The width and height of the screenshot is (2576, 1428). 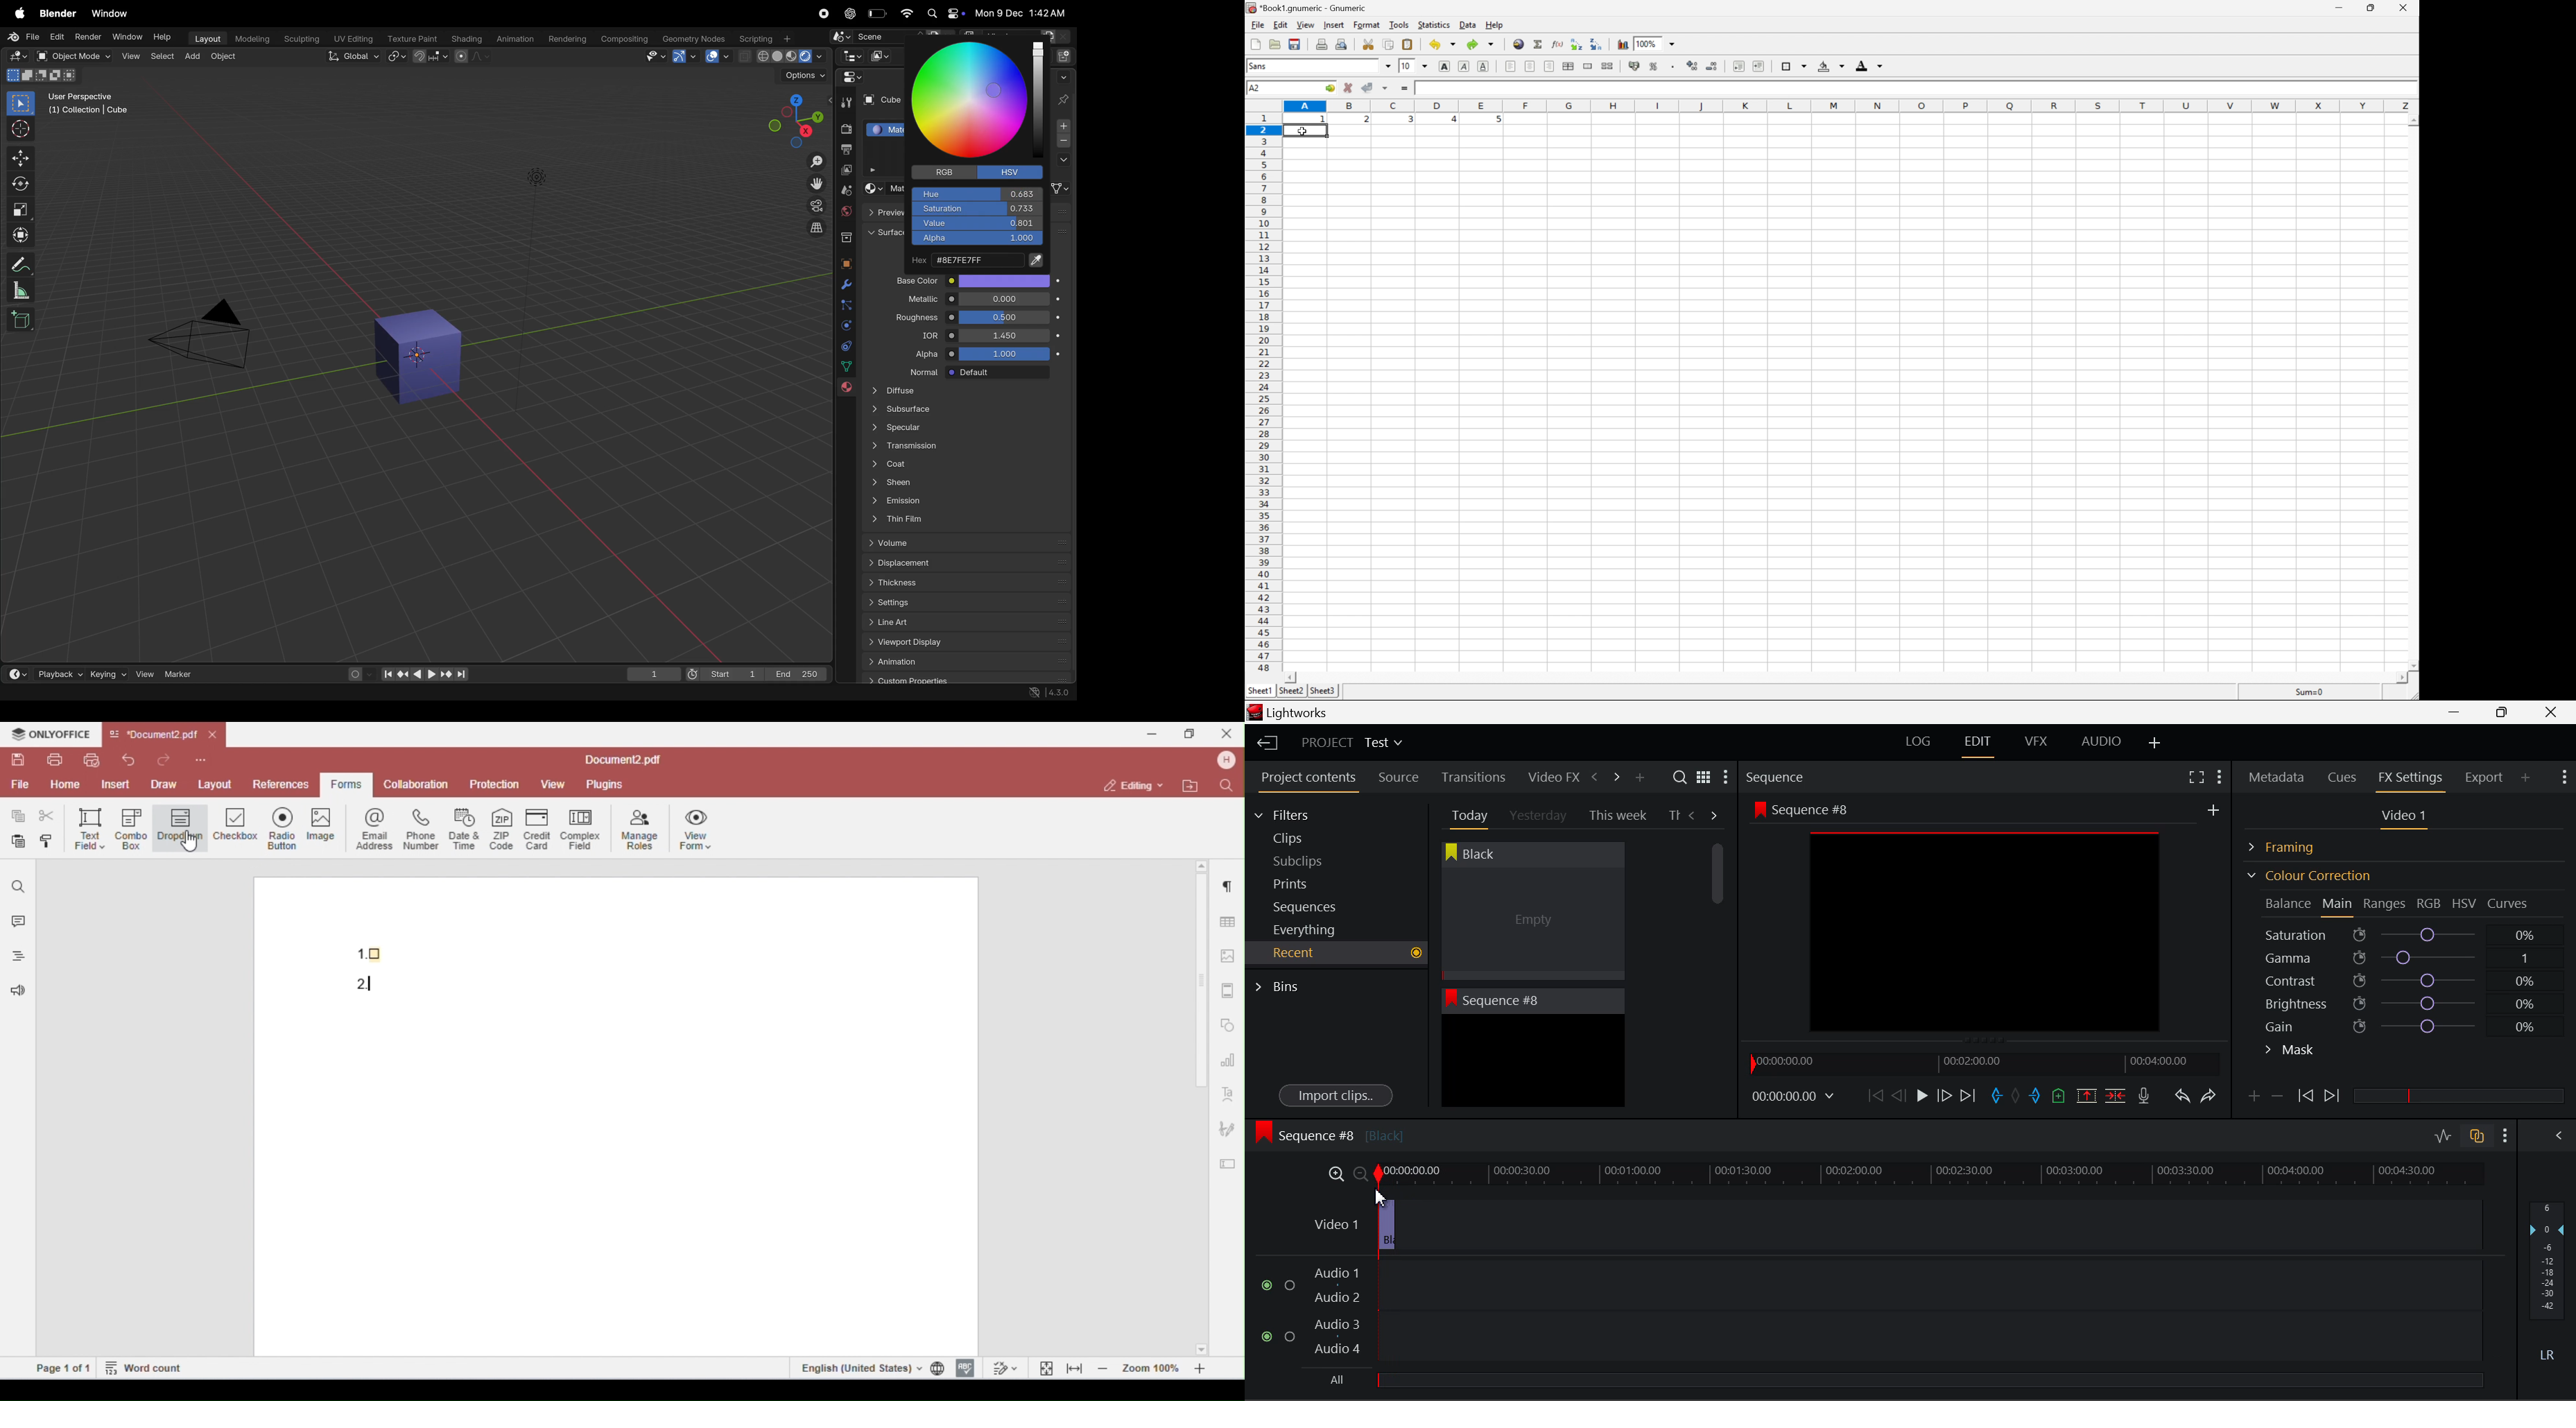 What do you see at coordinates (1295, 813) in the screenshot?
I see `Filters` at bounding box center [1295, 813].